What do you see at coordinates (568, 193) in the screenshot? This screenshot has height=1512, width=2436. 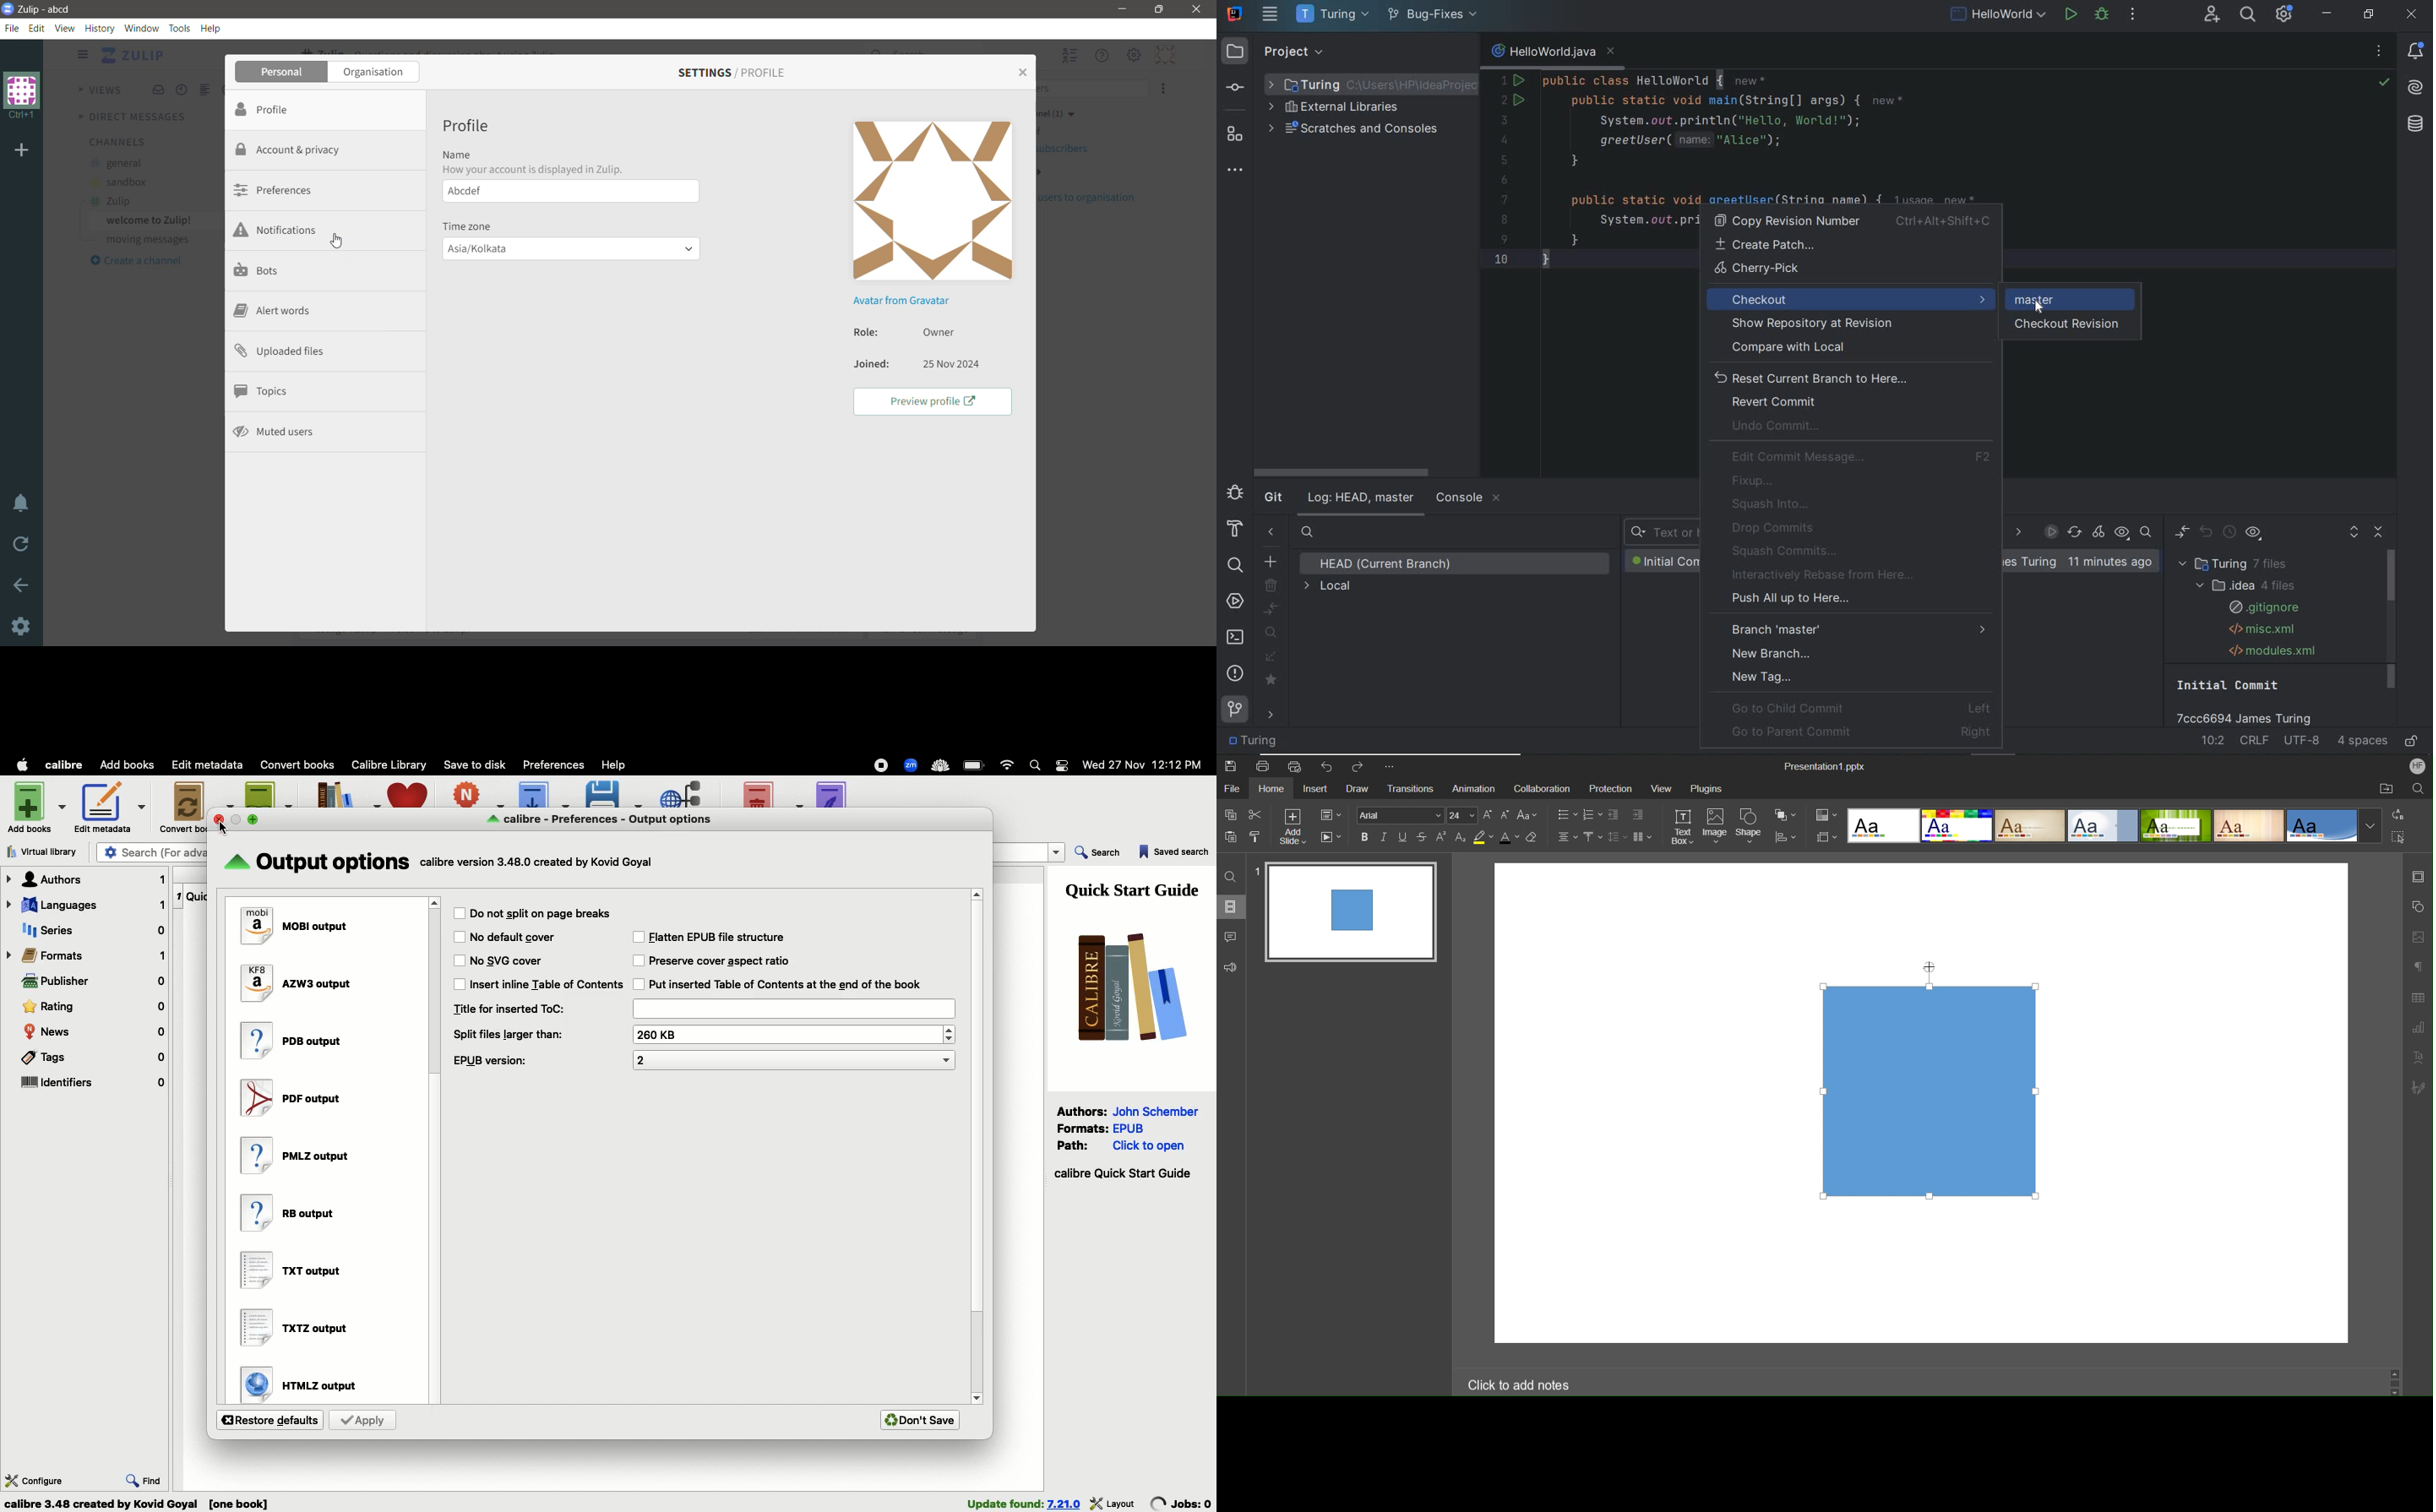 I see `Abcdef(Login user name)` at bounding box center [568, 193].